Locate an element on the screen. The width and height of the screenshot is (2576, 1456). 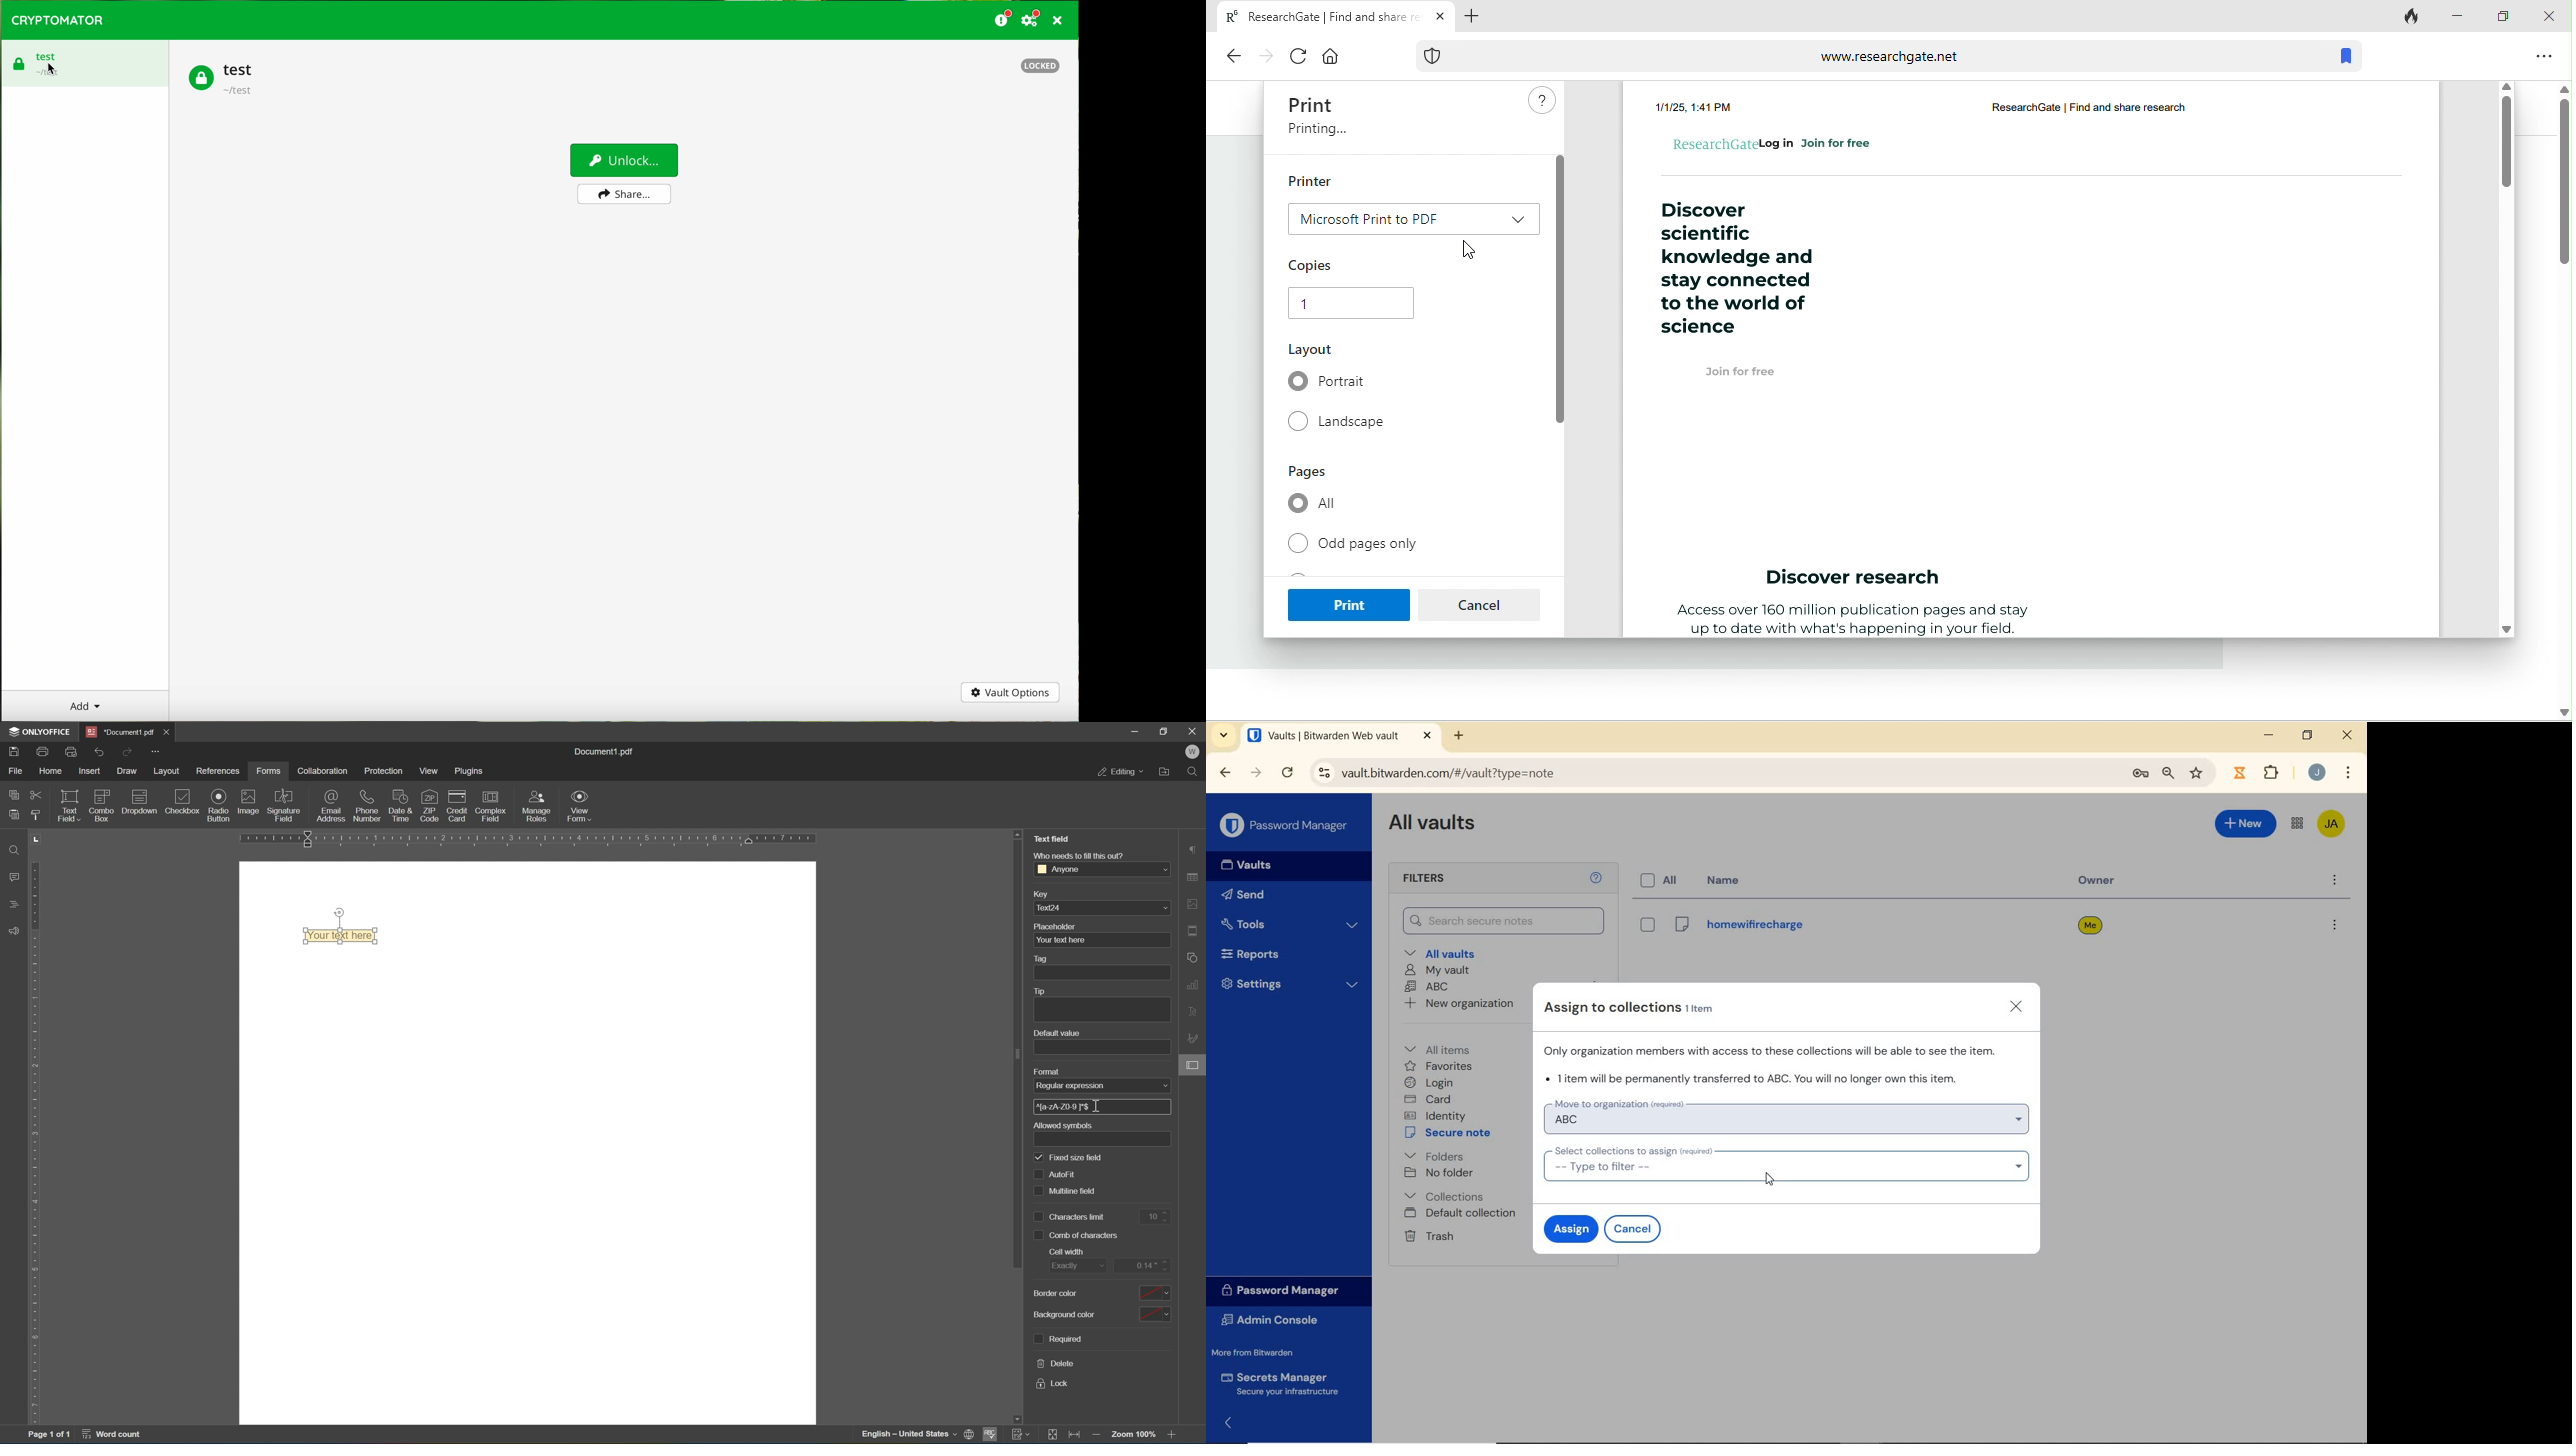
login is located at coordinates (1431, 1082).